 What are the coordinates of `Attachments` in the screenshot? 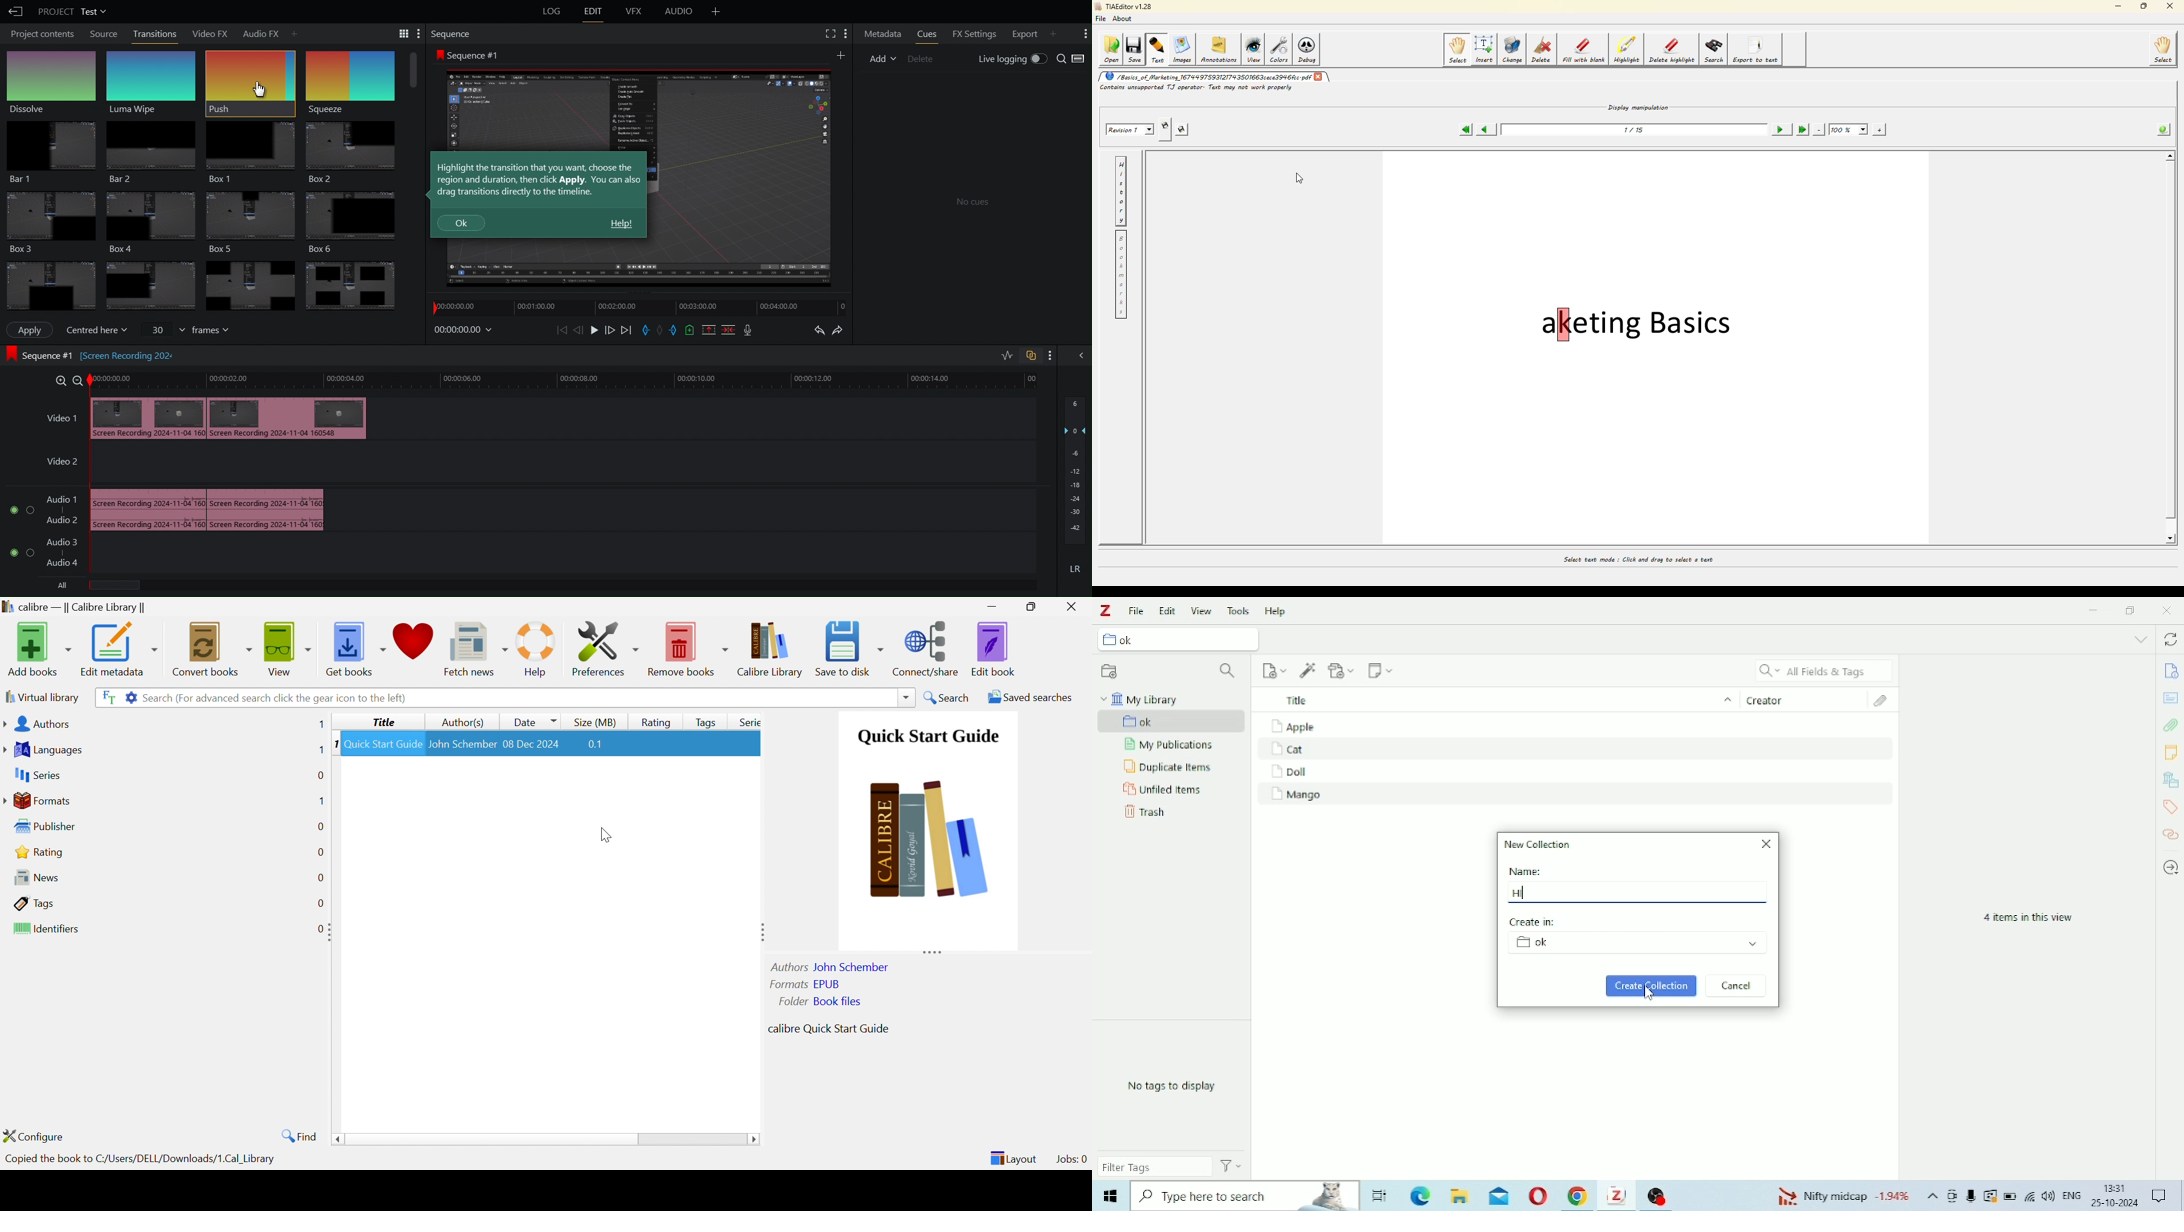 It's located at (2171, 725).